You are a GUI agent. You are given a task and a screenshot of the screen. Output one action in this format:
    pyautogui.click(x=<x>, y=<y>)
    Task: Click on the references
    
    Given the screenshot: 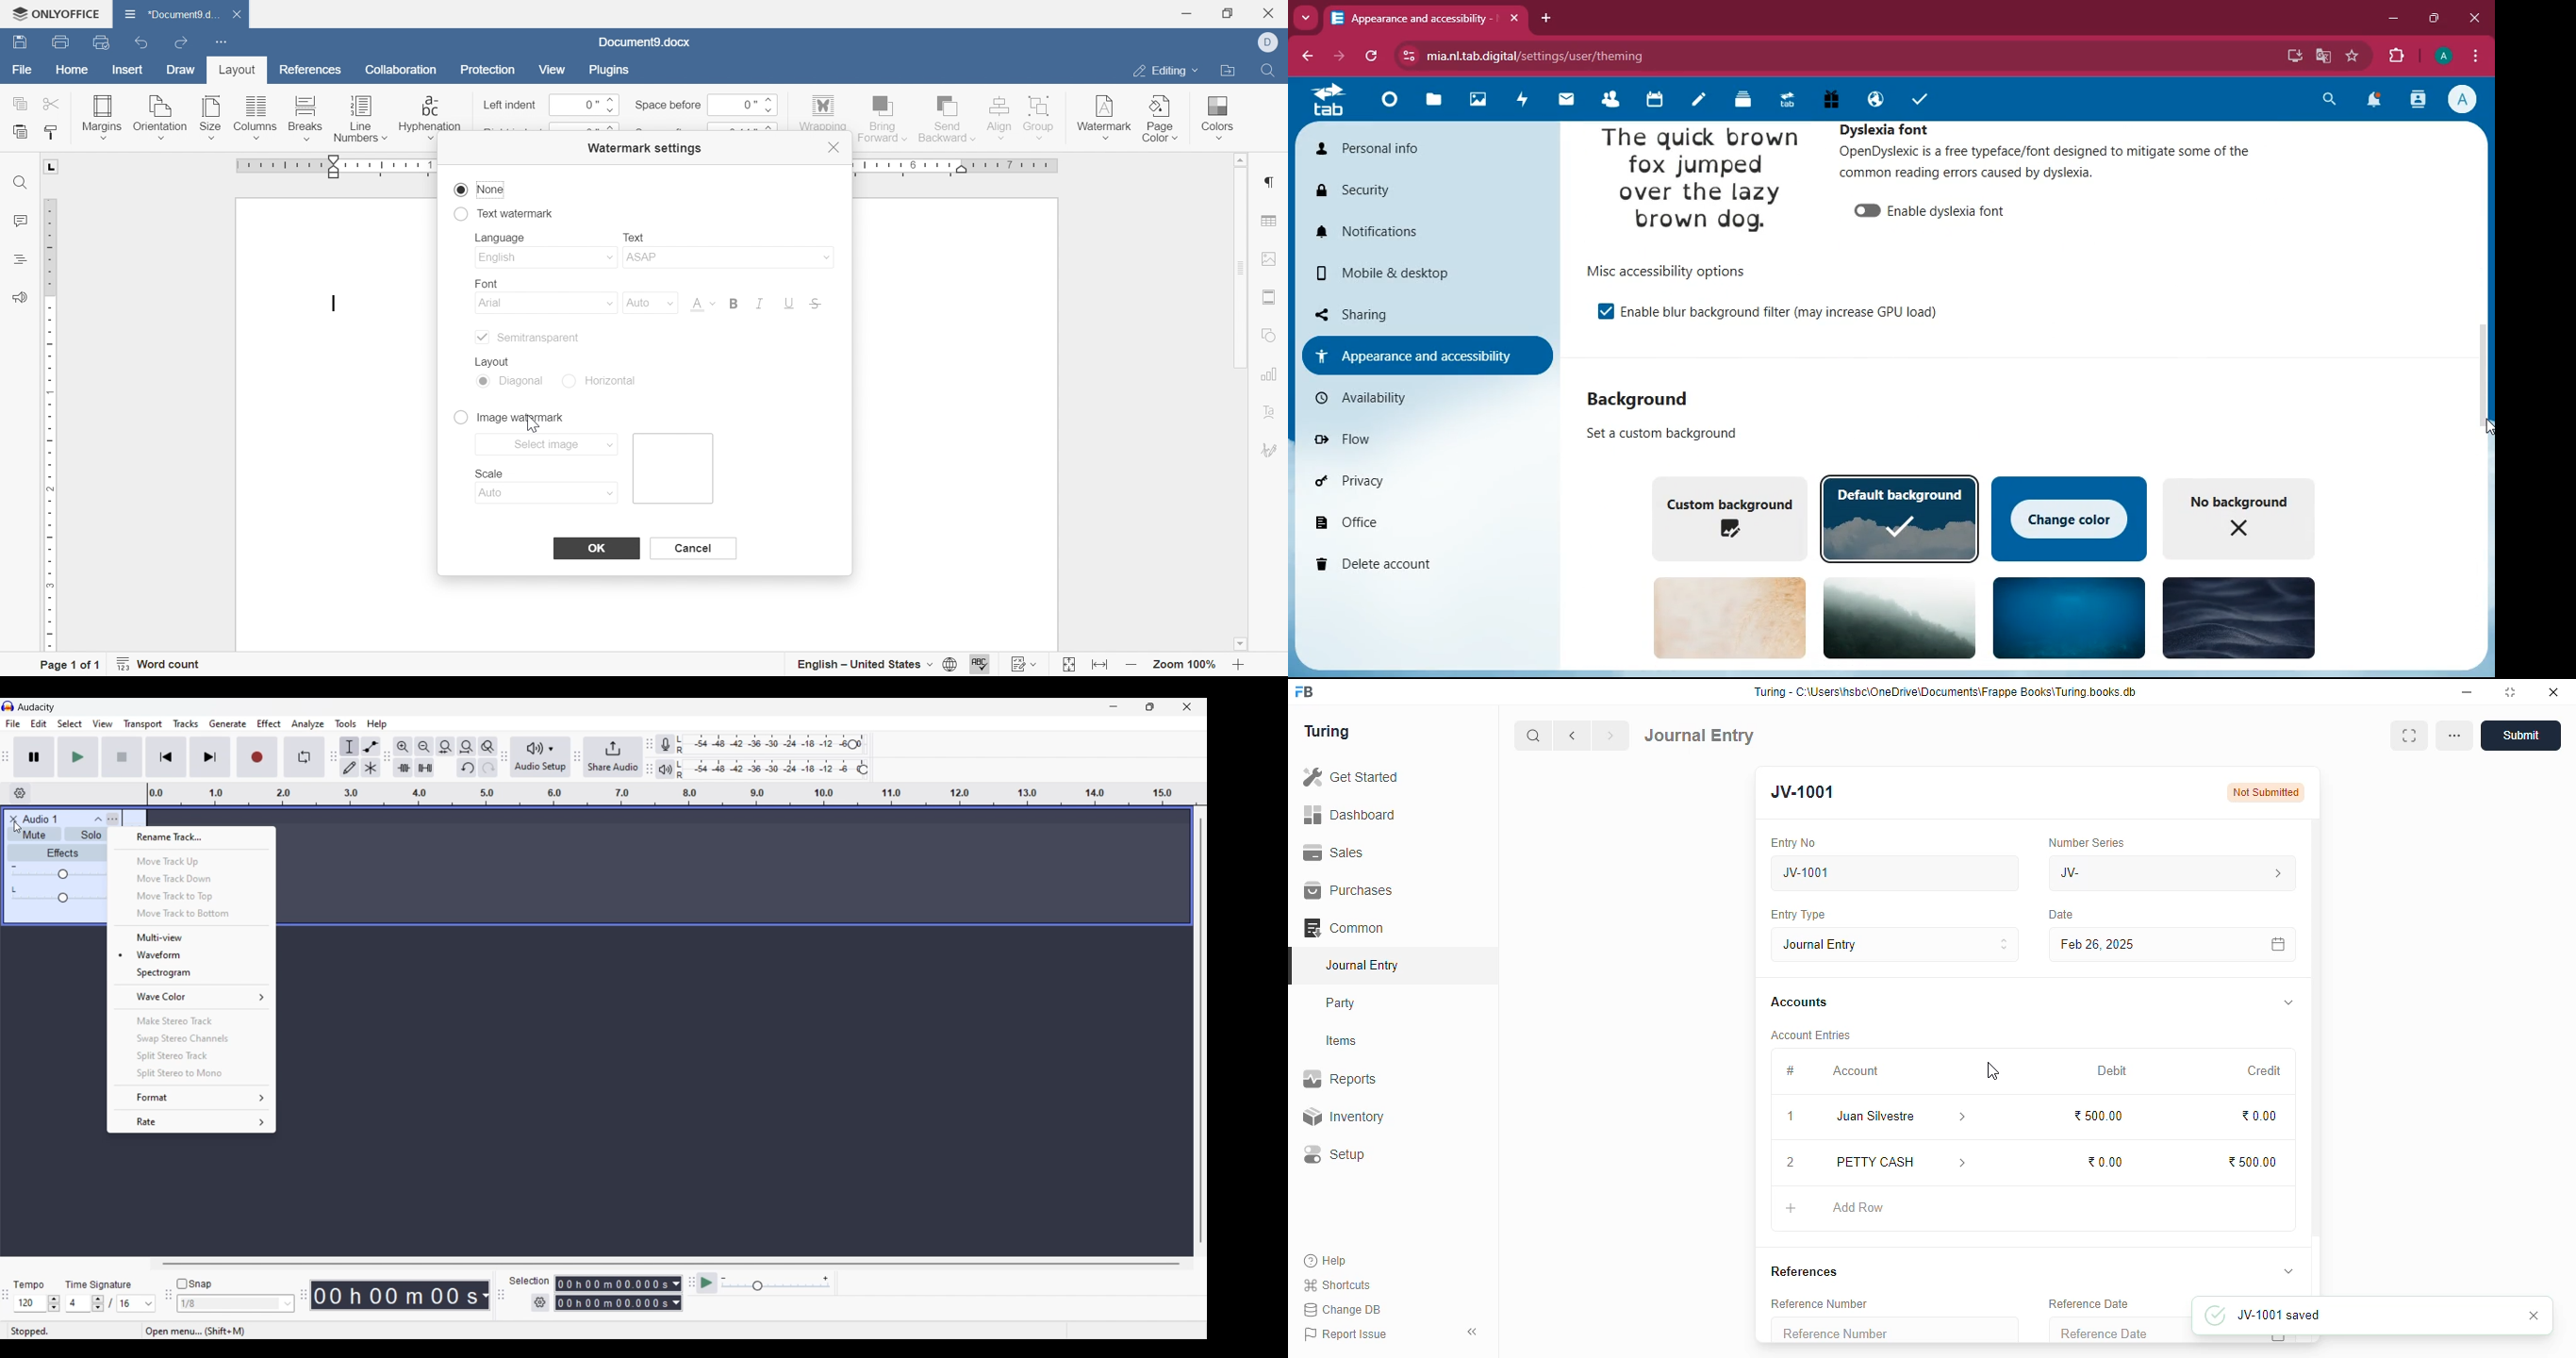 What is the action you would take?
    pyautogui.click(x=1804, y=1271)
    